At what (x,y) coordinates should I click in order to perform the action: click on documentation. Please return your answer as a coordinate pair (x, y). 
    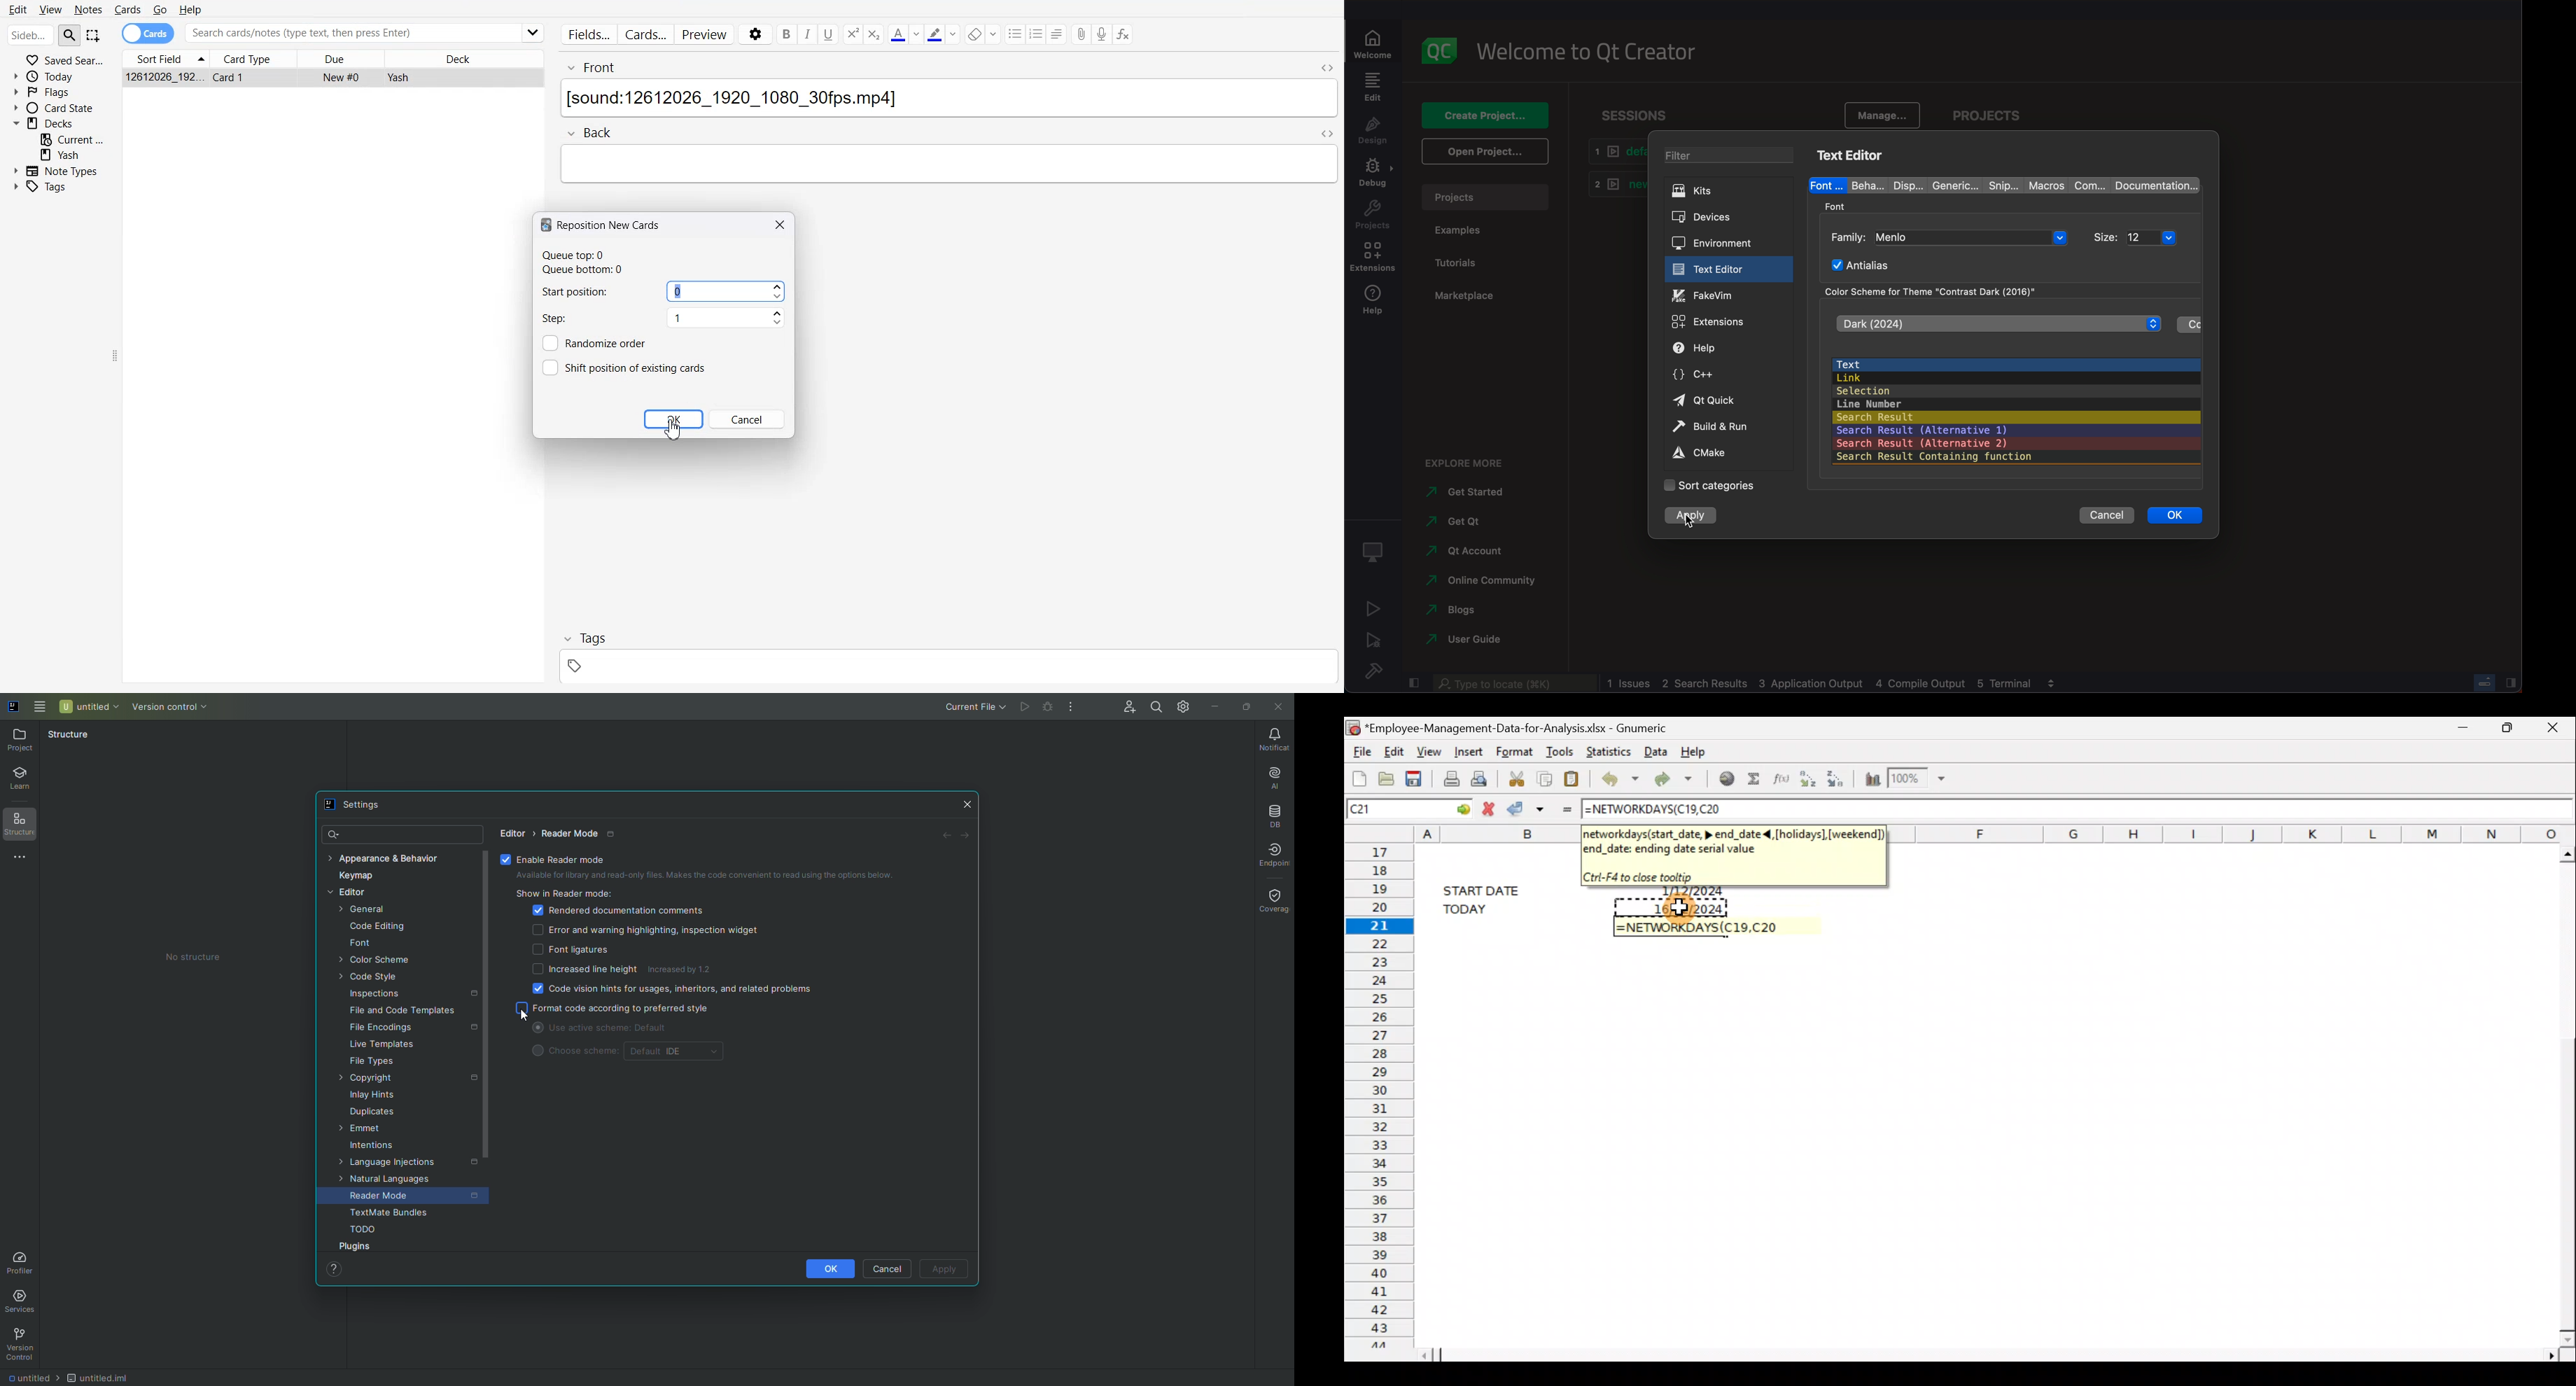
    Looking at the image, I should click on (2154, 184).